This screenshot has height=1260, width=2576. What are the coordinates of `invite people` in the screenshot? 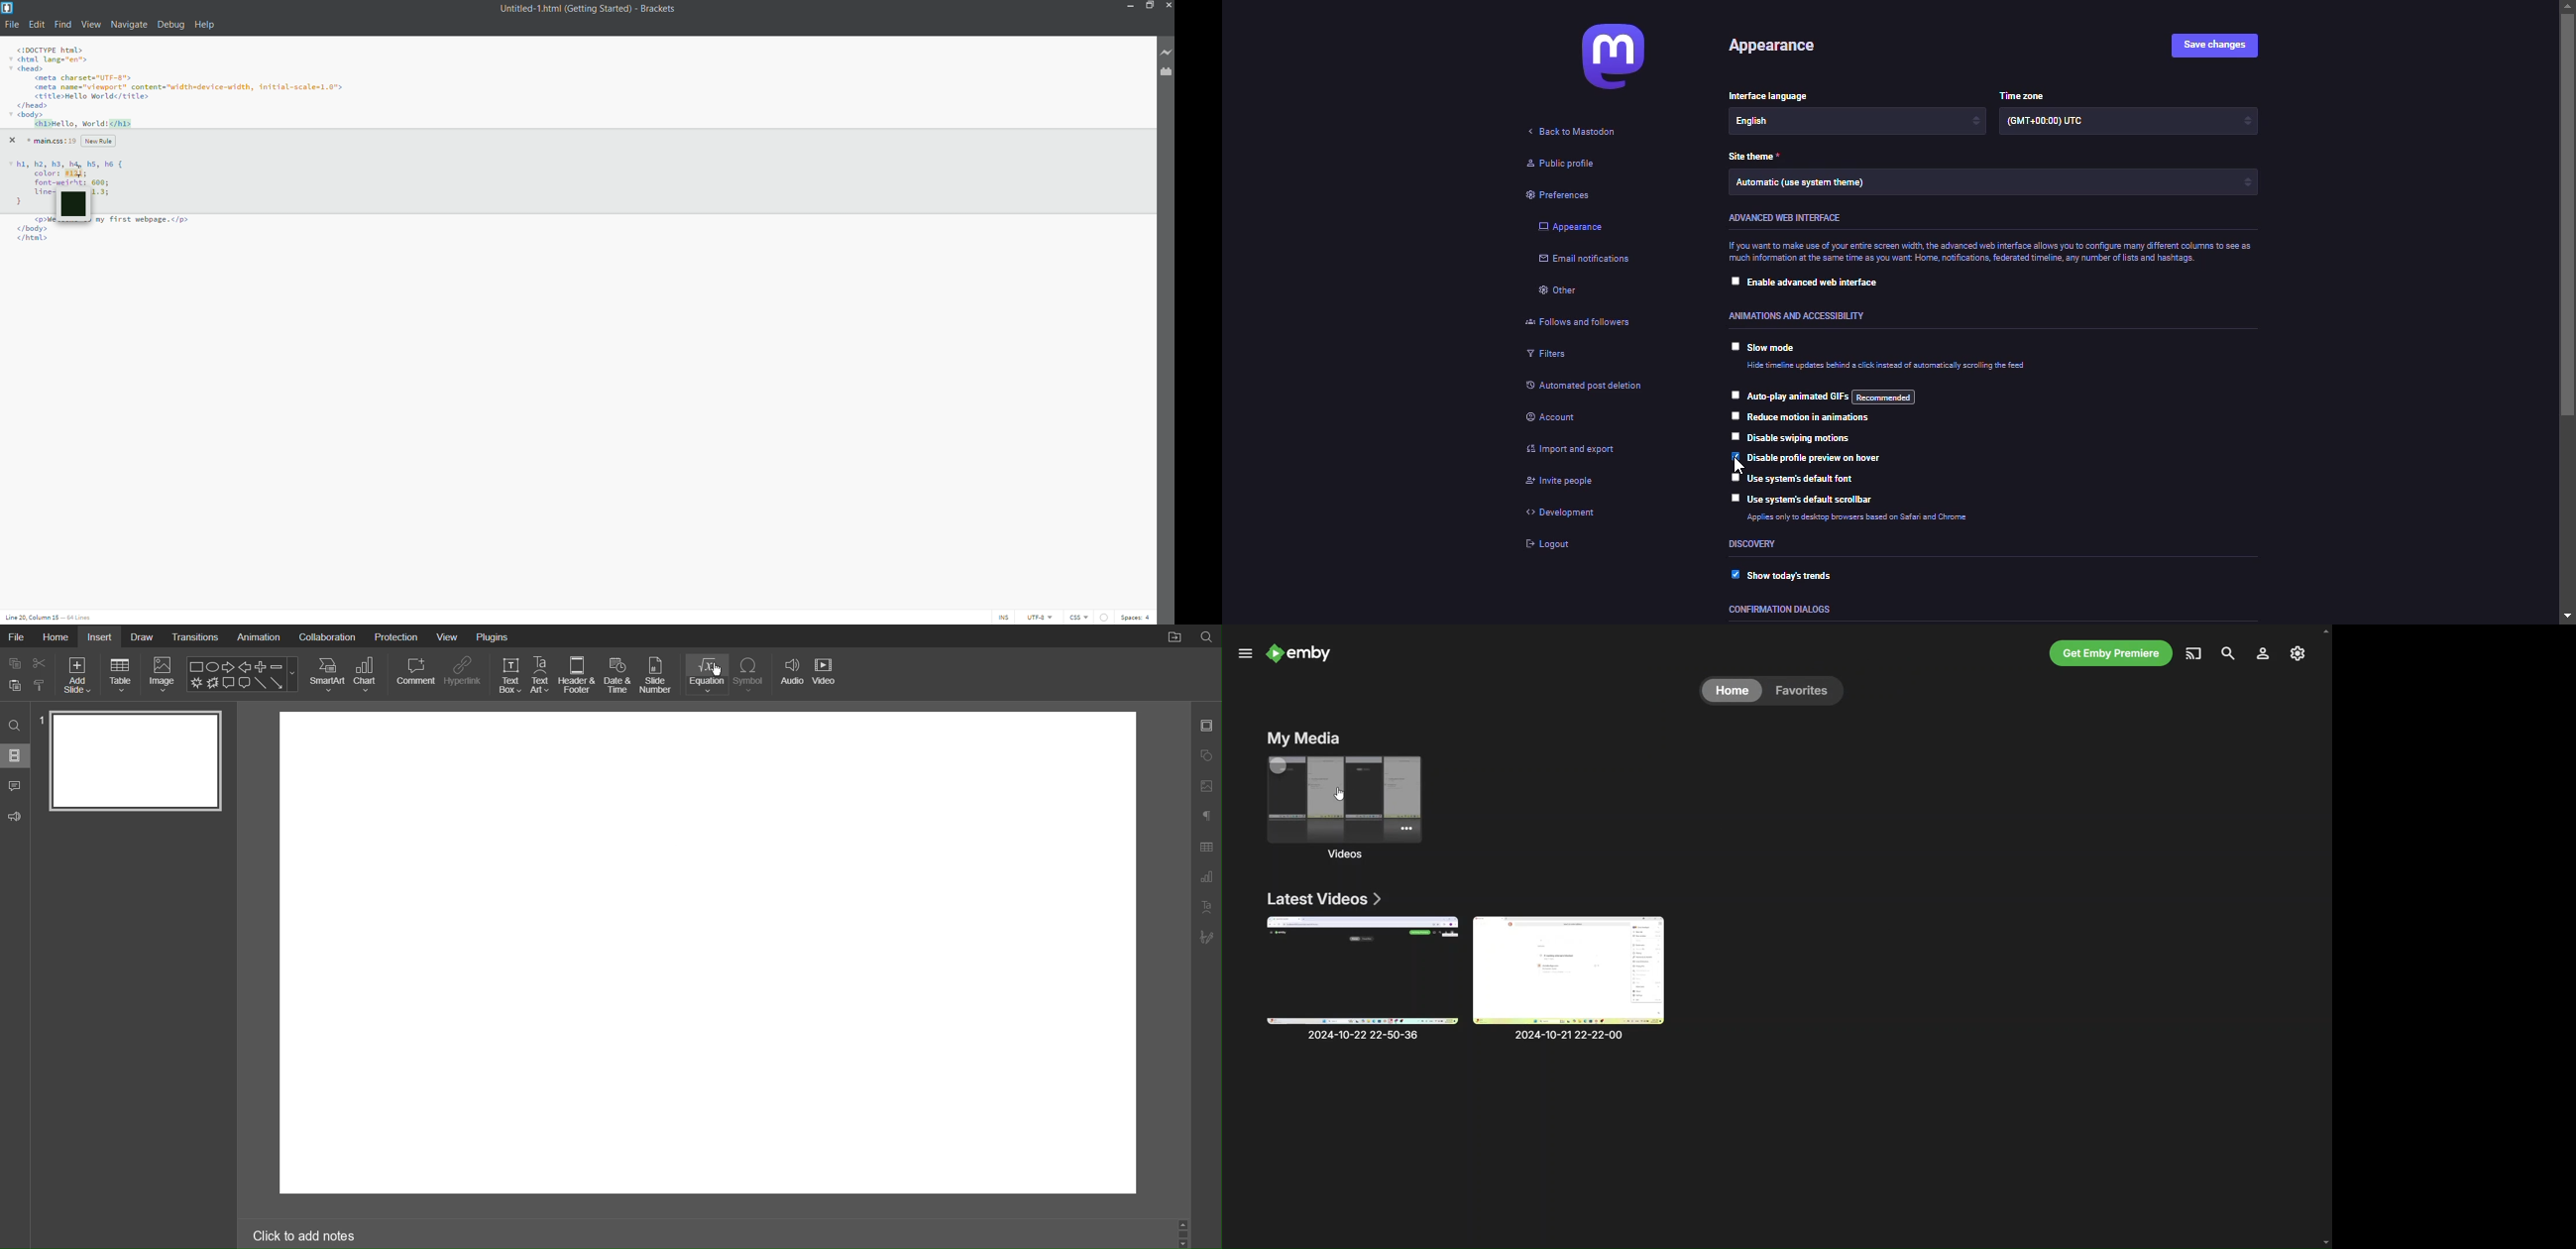 It's located at (1568, 484).